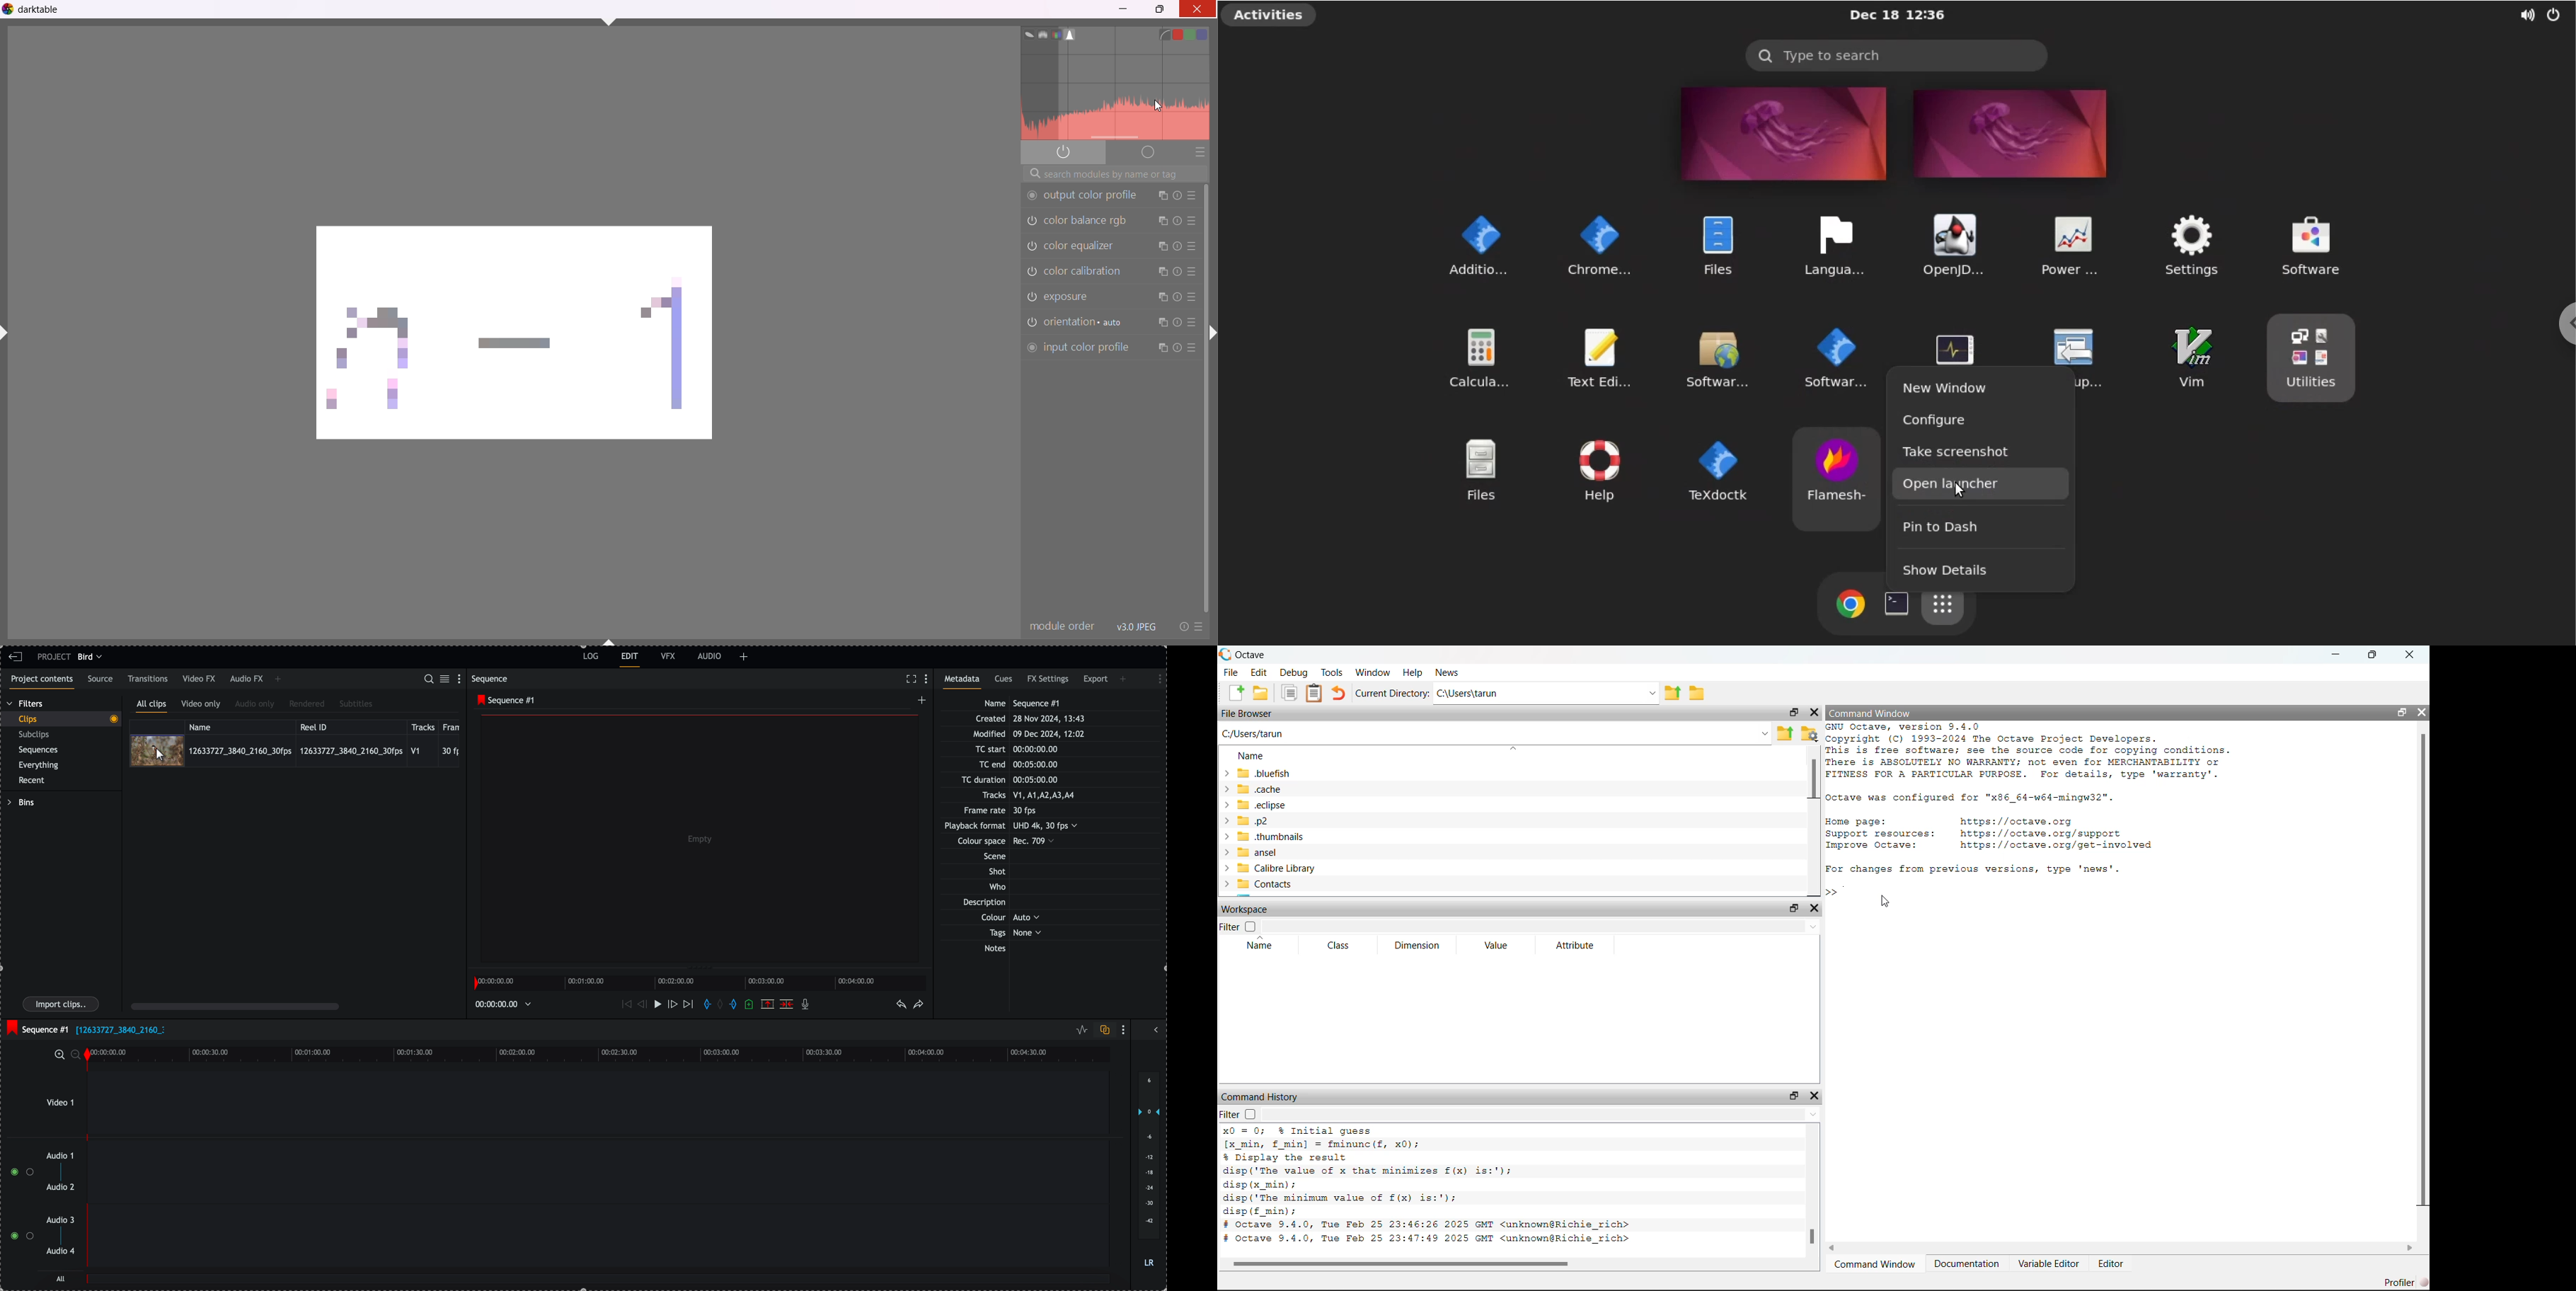 The width and height of the screenshot is (2576, 1316). I want to click on histogram, so click(1116, 81).